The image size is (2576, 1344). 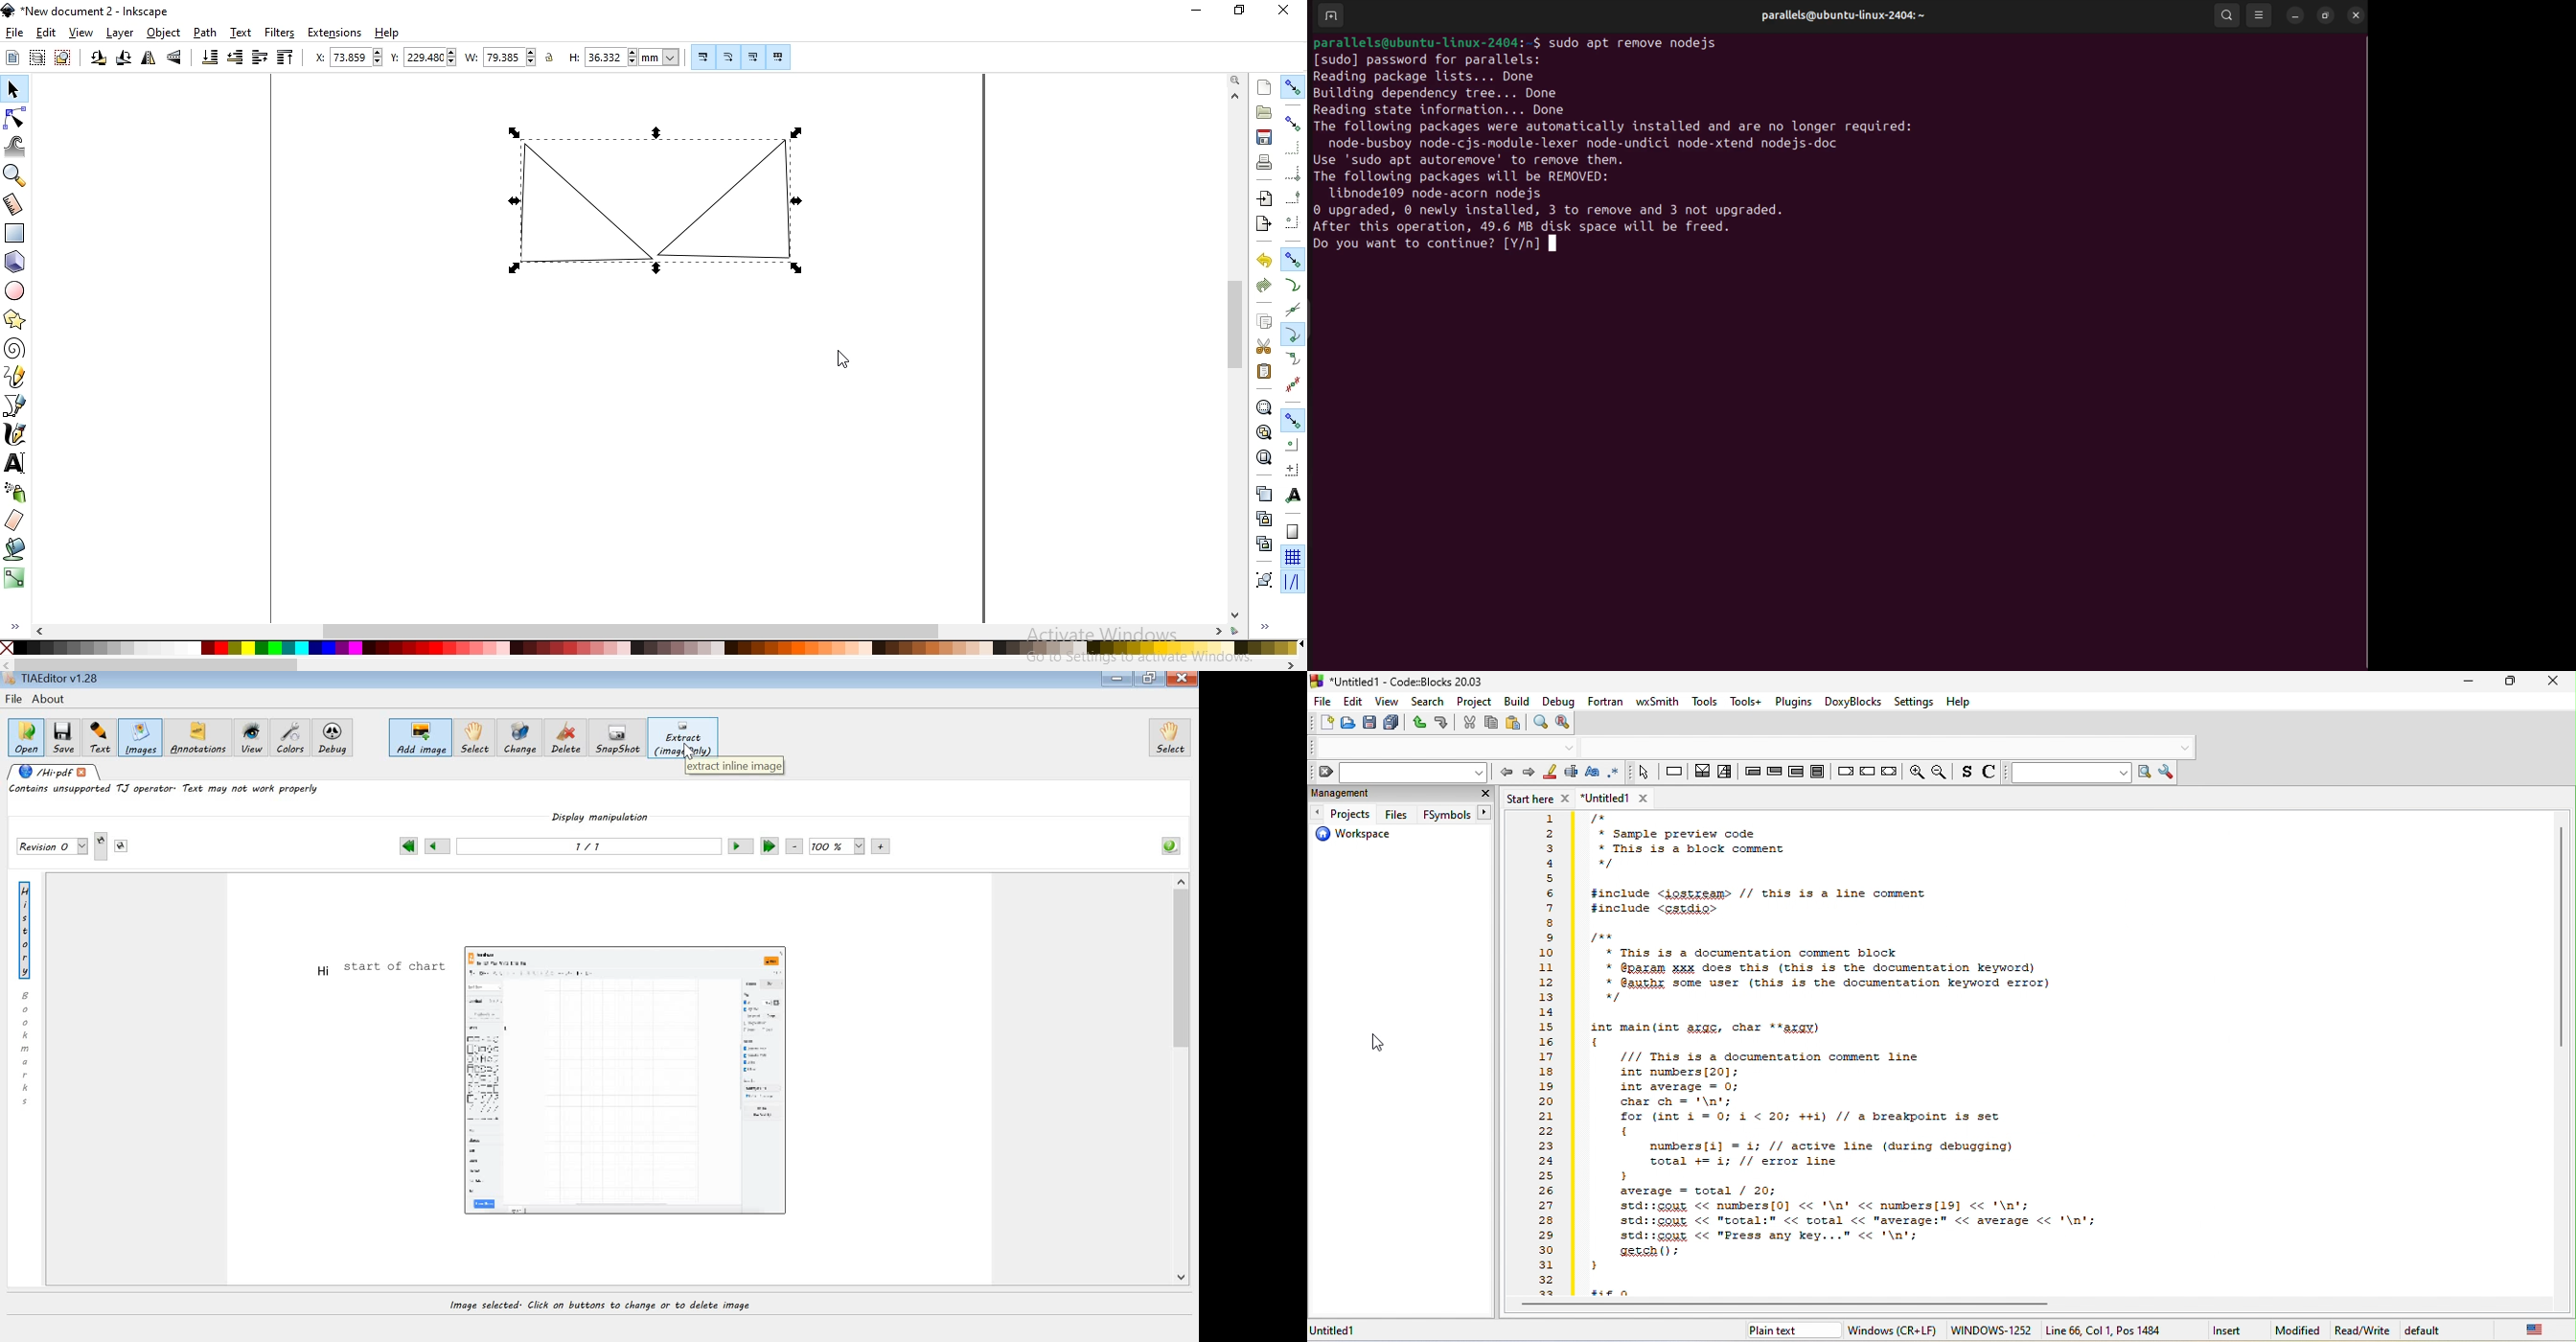 I want to click on filters, so click(x=280, y=33).